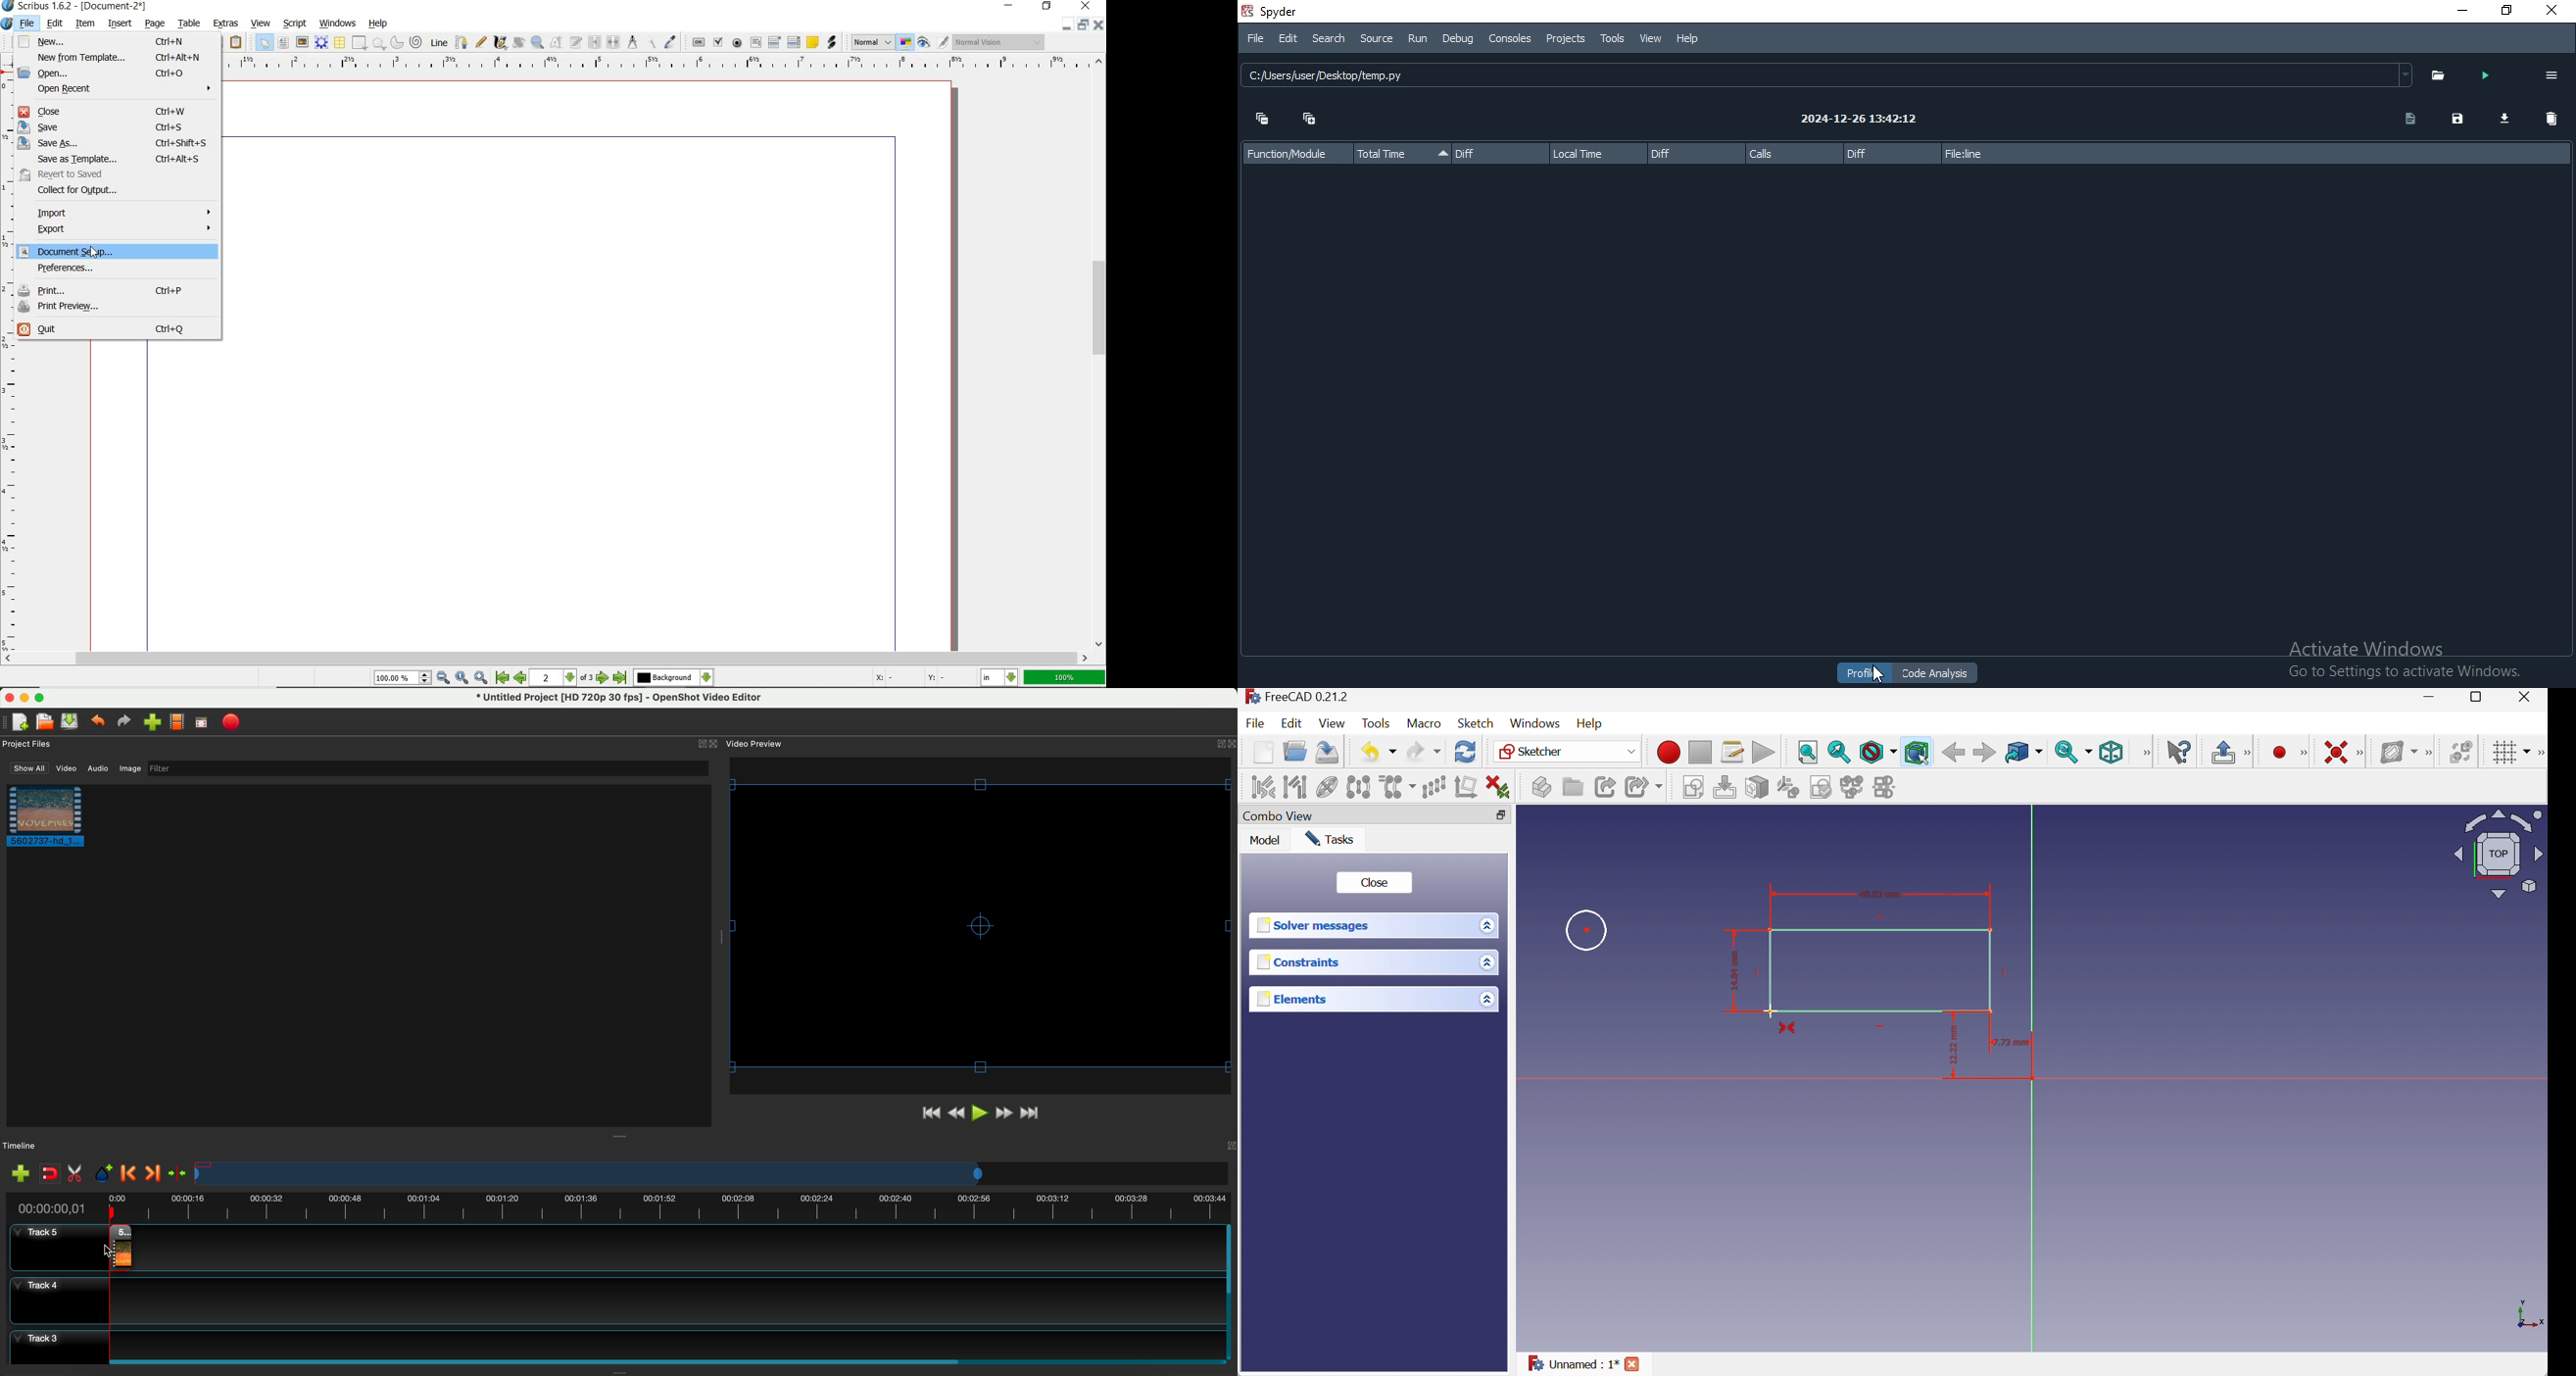 The width and height of the screenshot is (2576, 1400). Describe the element at coordinates (2525, 698) in the screenshot. I see `Close` at that location.